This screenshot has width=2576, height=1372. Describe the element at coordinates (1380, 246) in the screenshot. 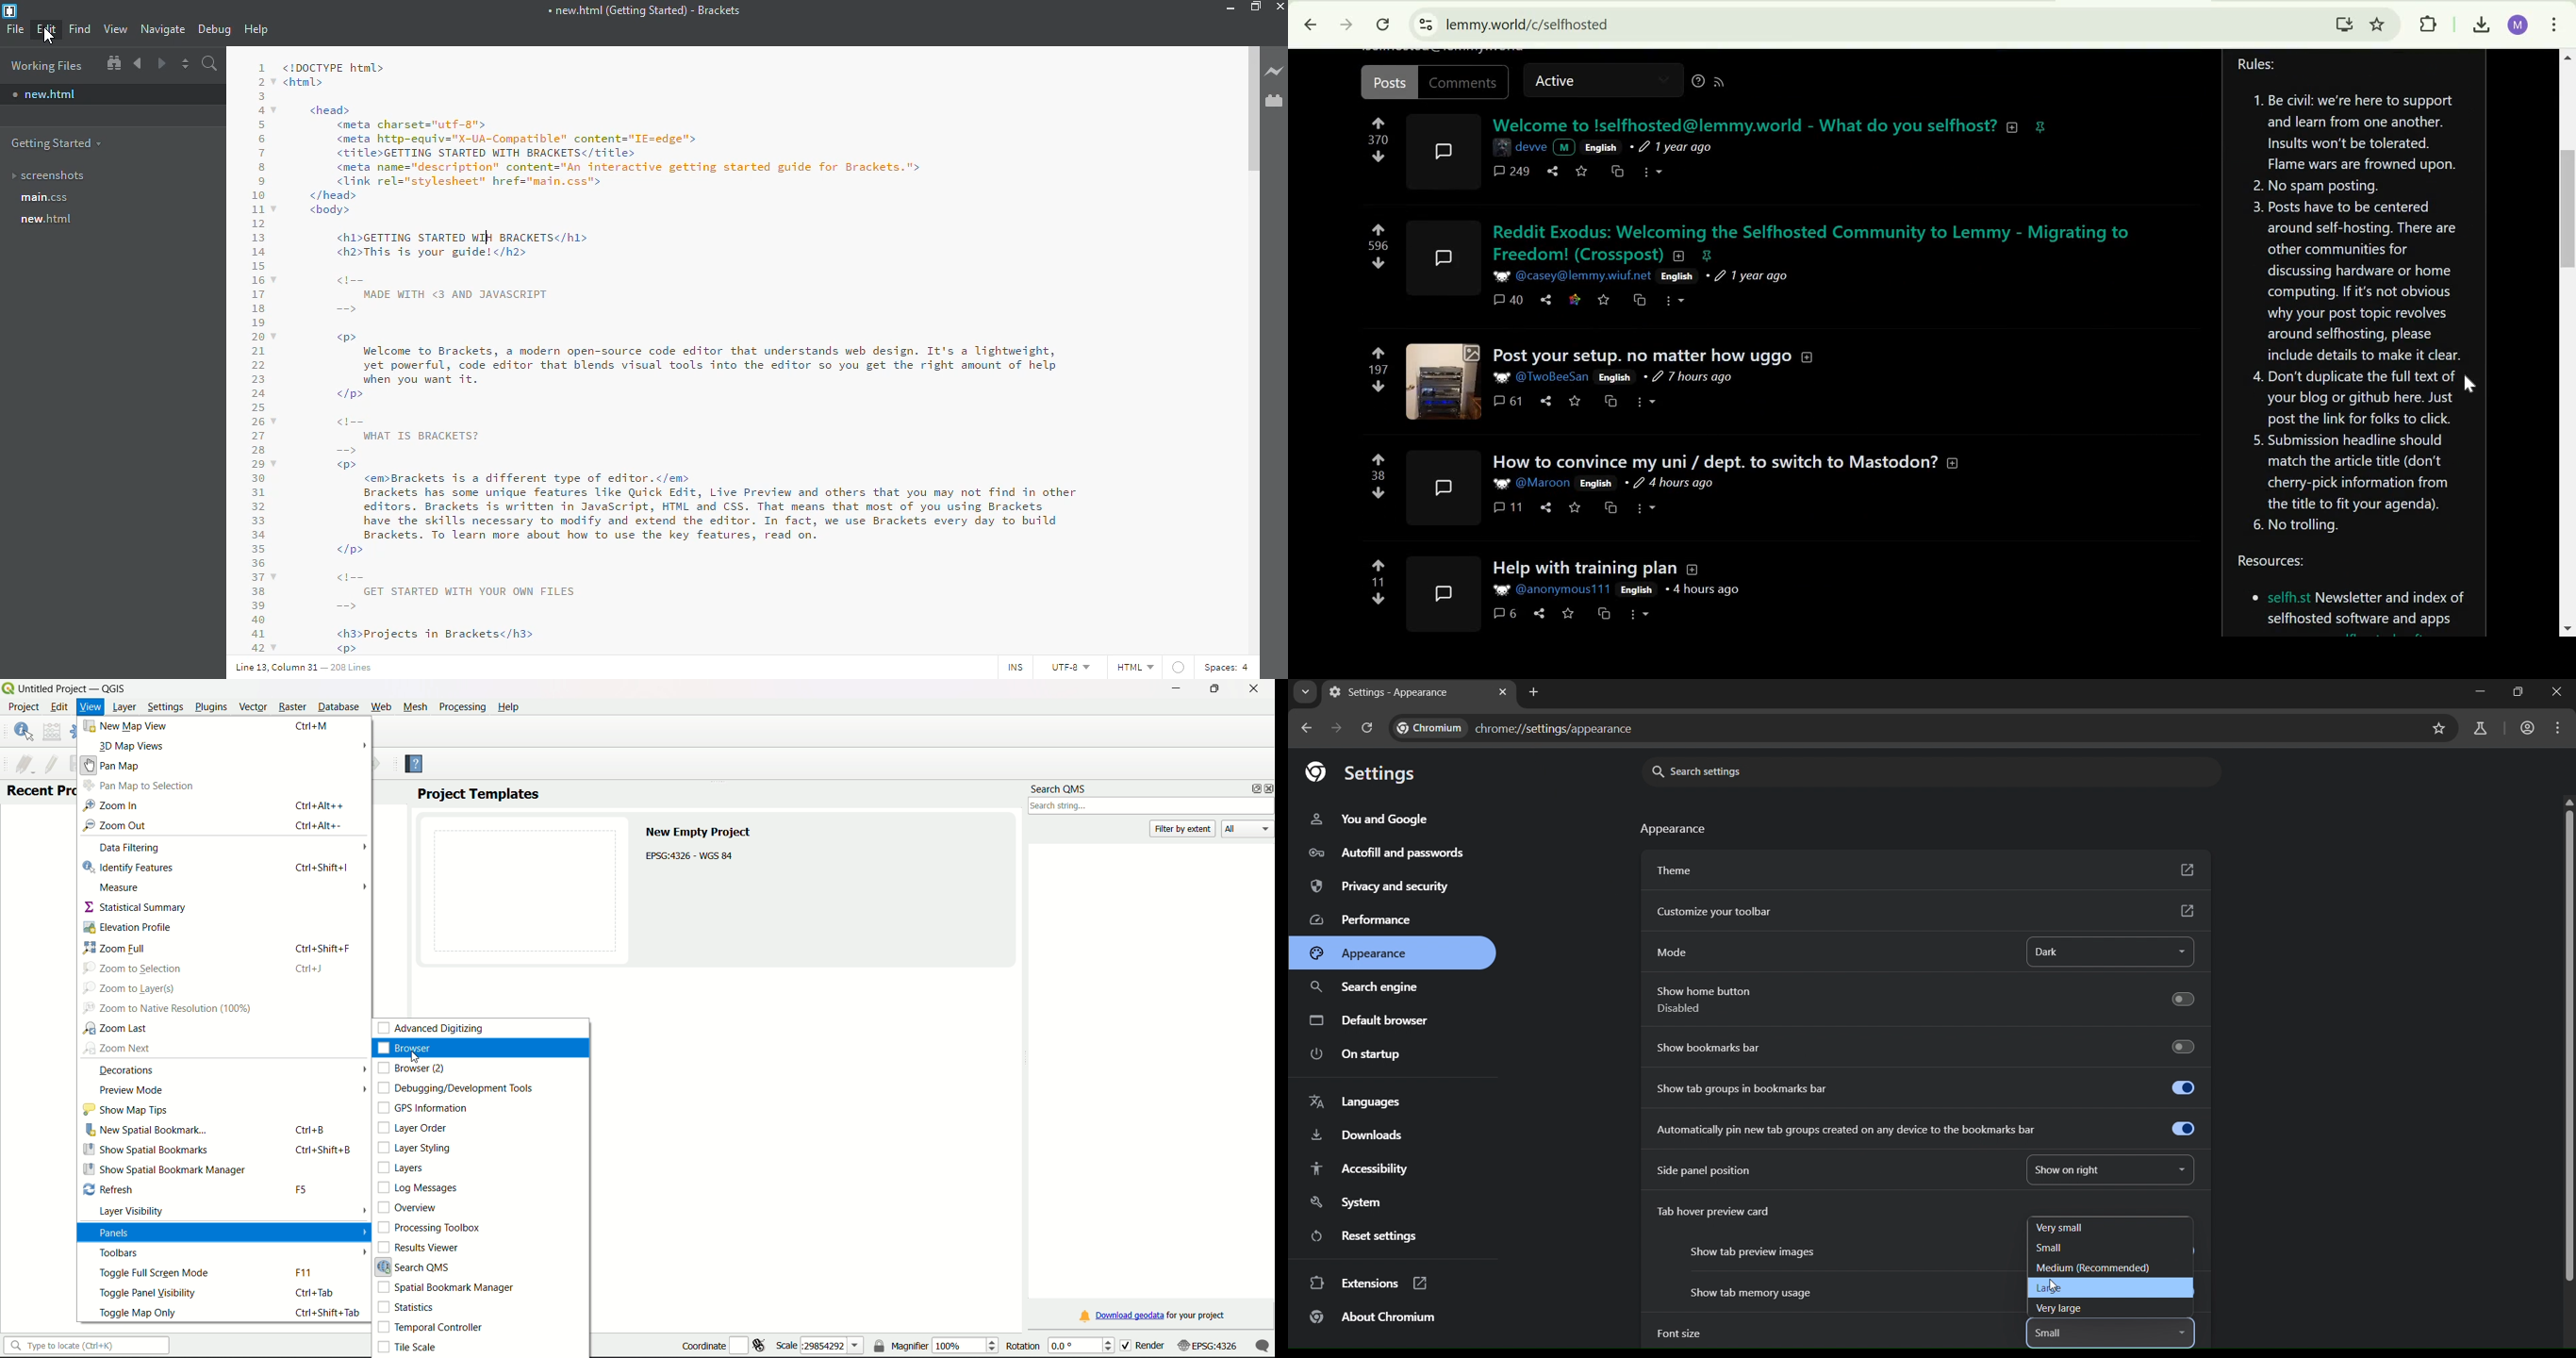

I see `596 points` at that location.